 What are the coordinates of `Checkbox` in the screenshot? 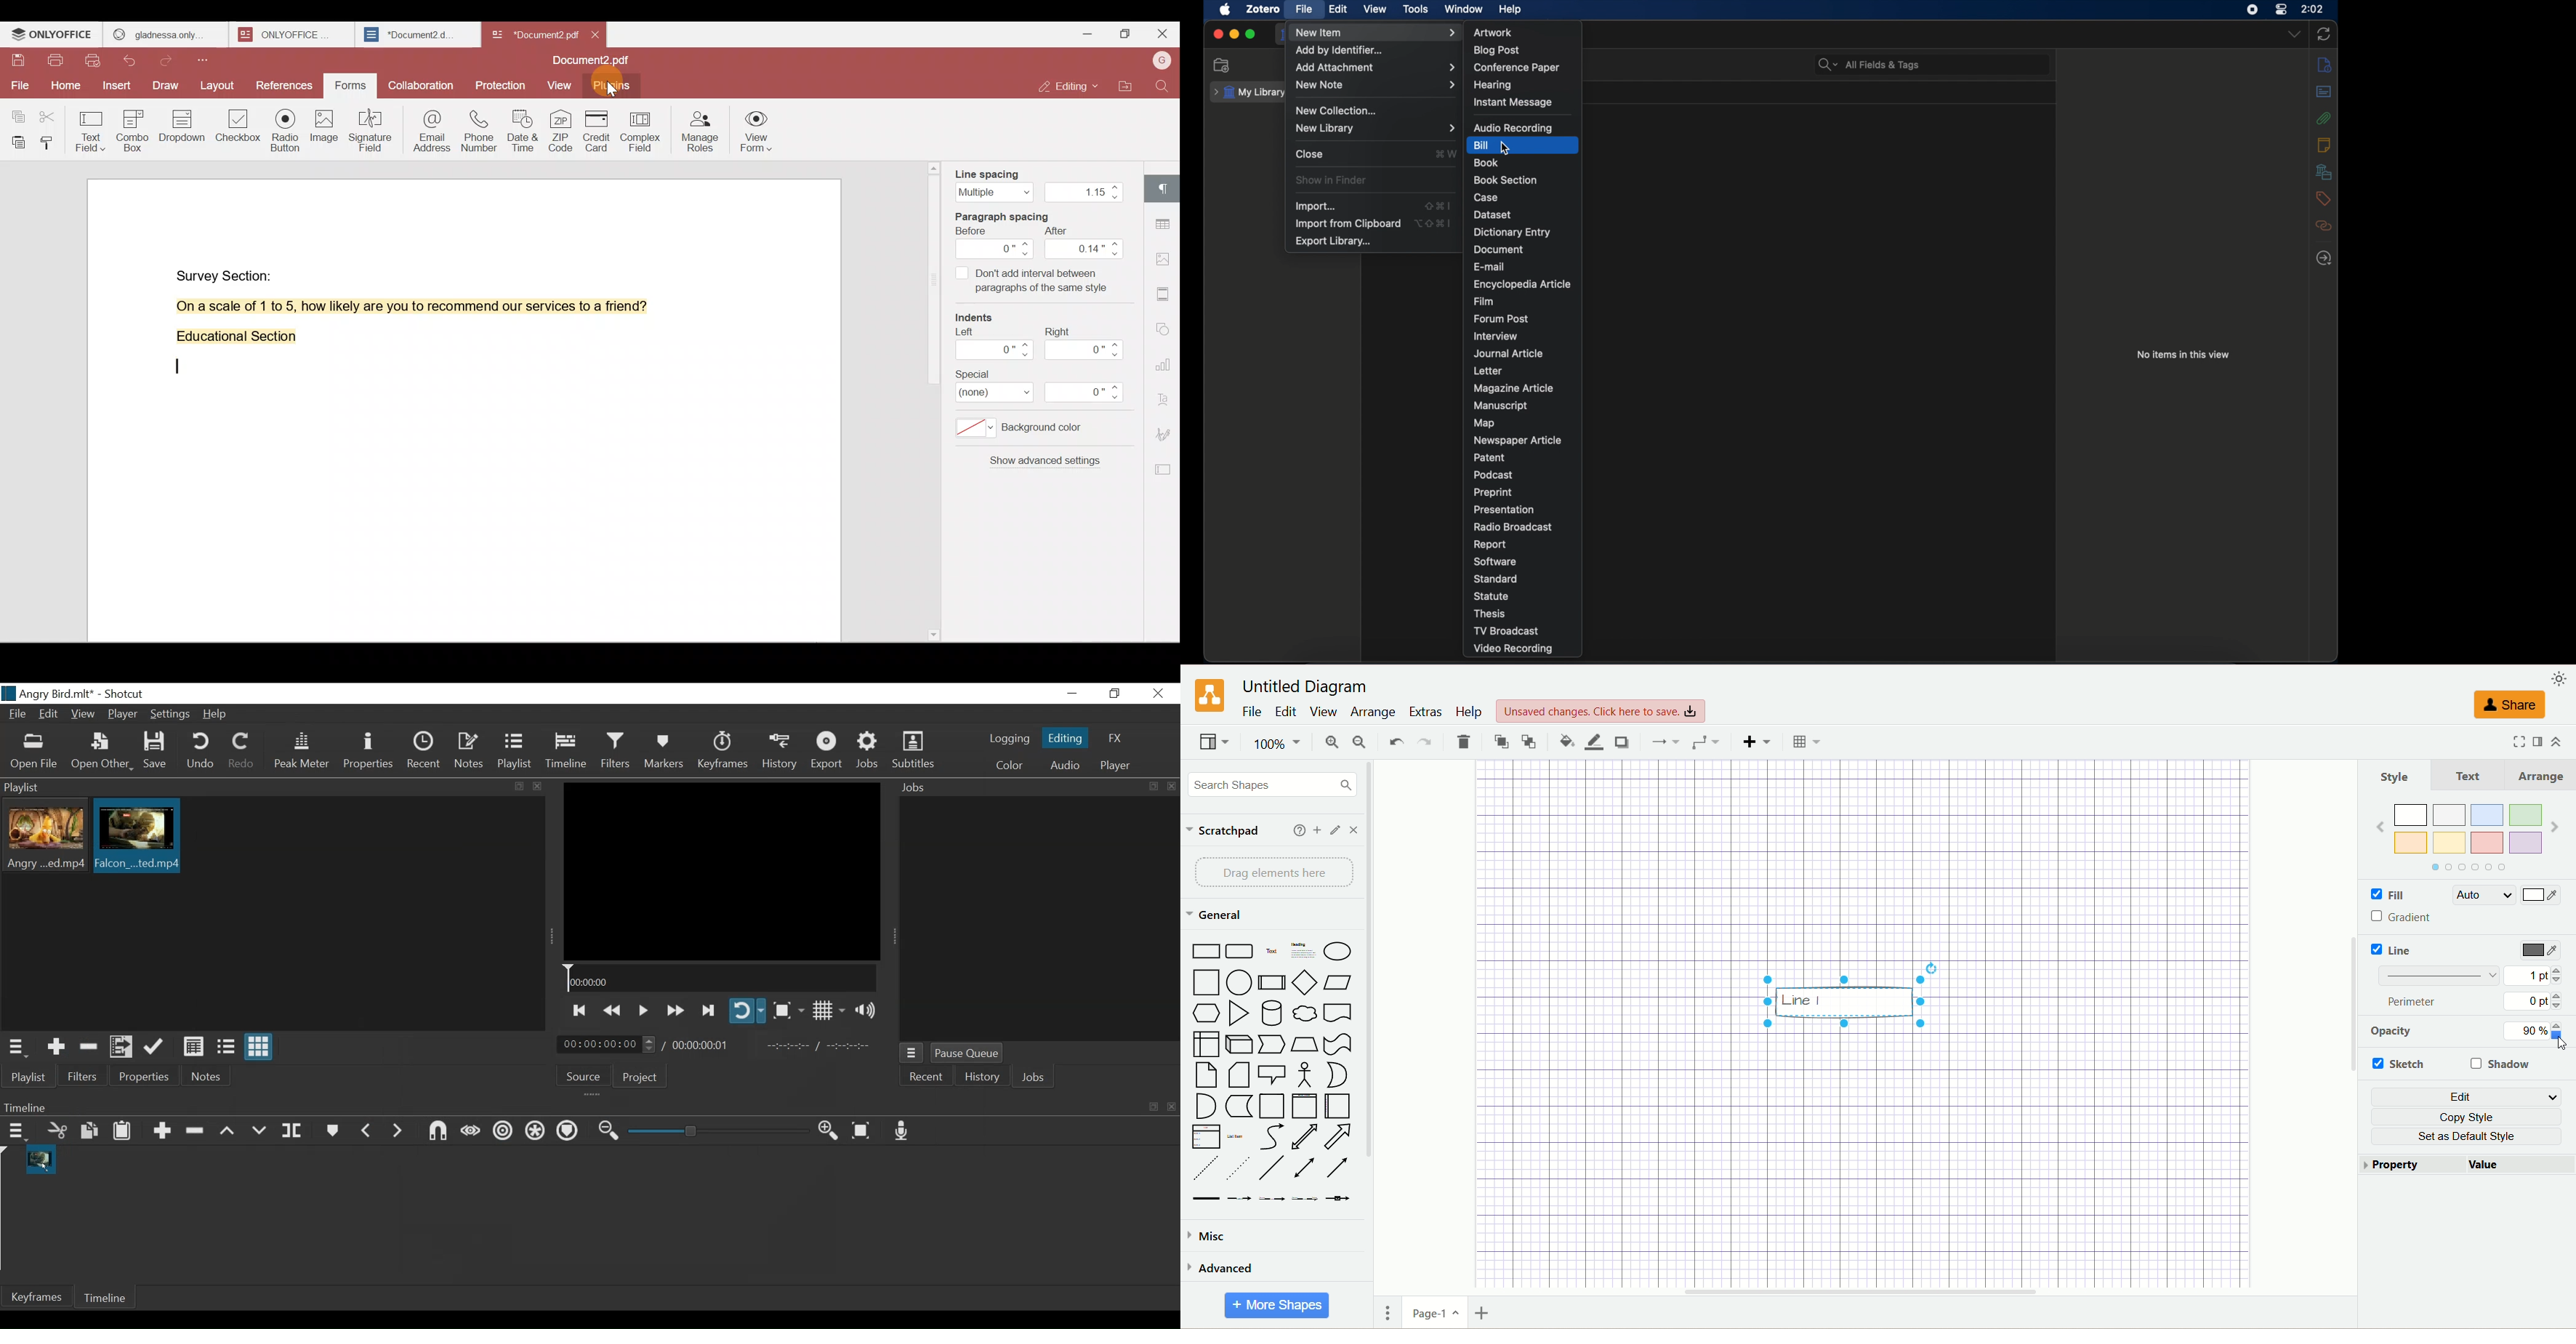 It's located at (239, 130).